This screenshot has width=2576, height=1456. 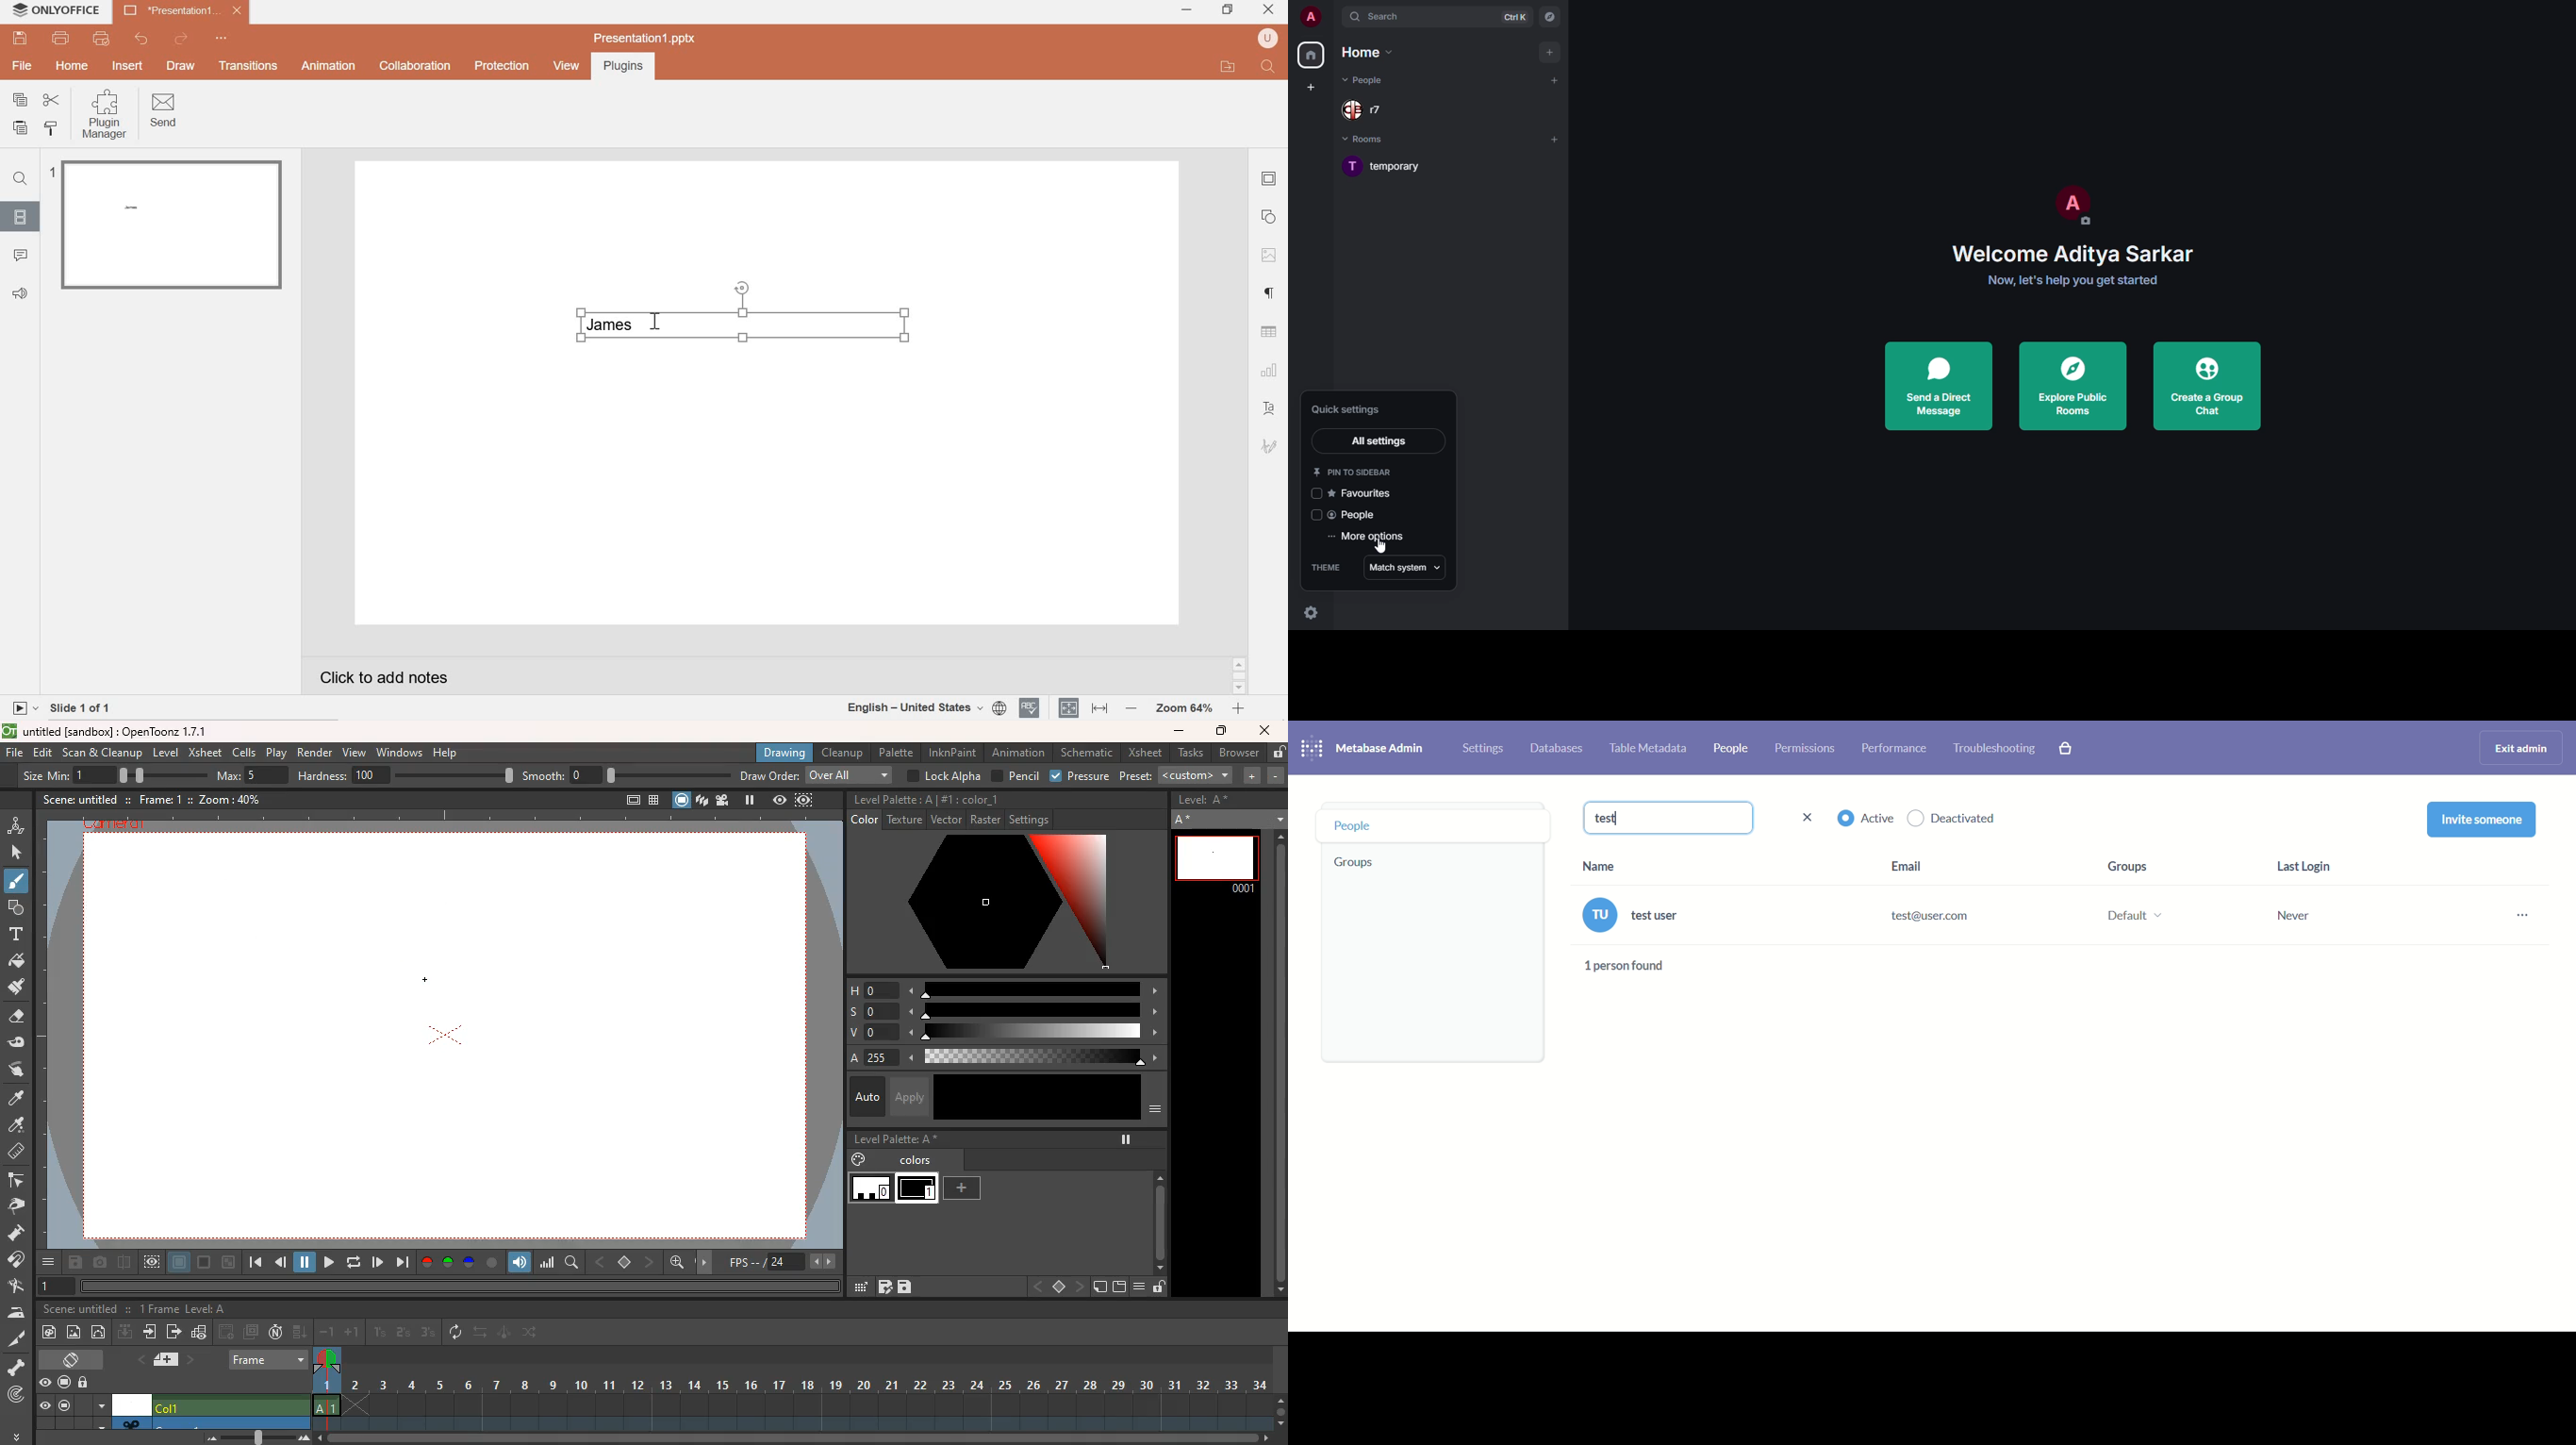 I want to click on minimize, so click(x=1187, y=11).